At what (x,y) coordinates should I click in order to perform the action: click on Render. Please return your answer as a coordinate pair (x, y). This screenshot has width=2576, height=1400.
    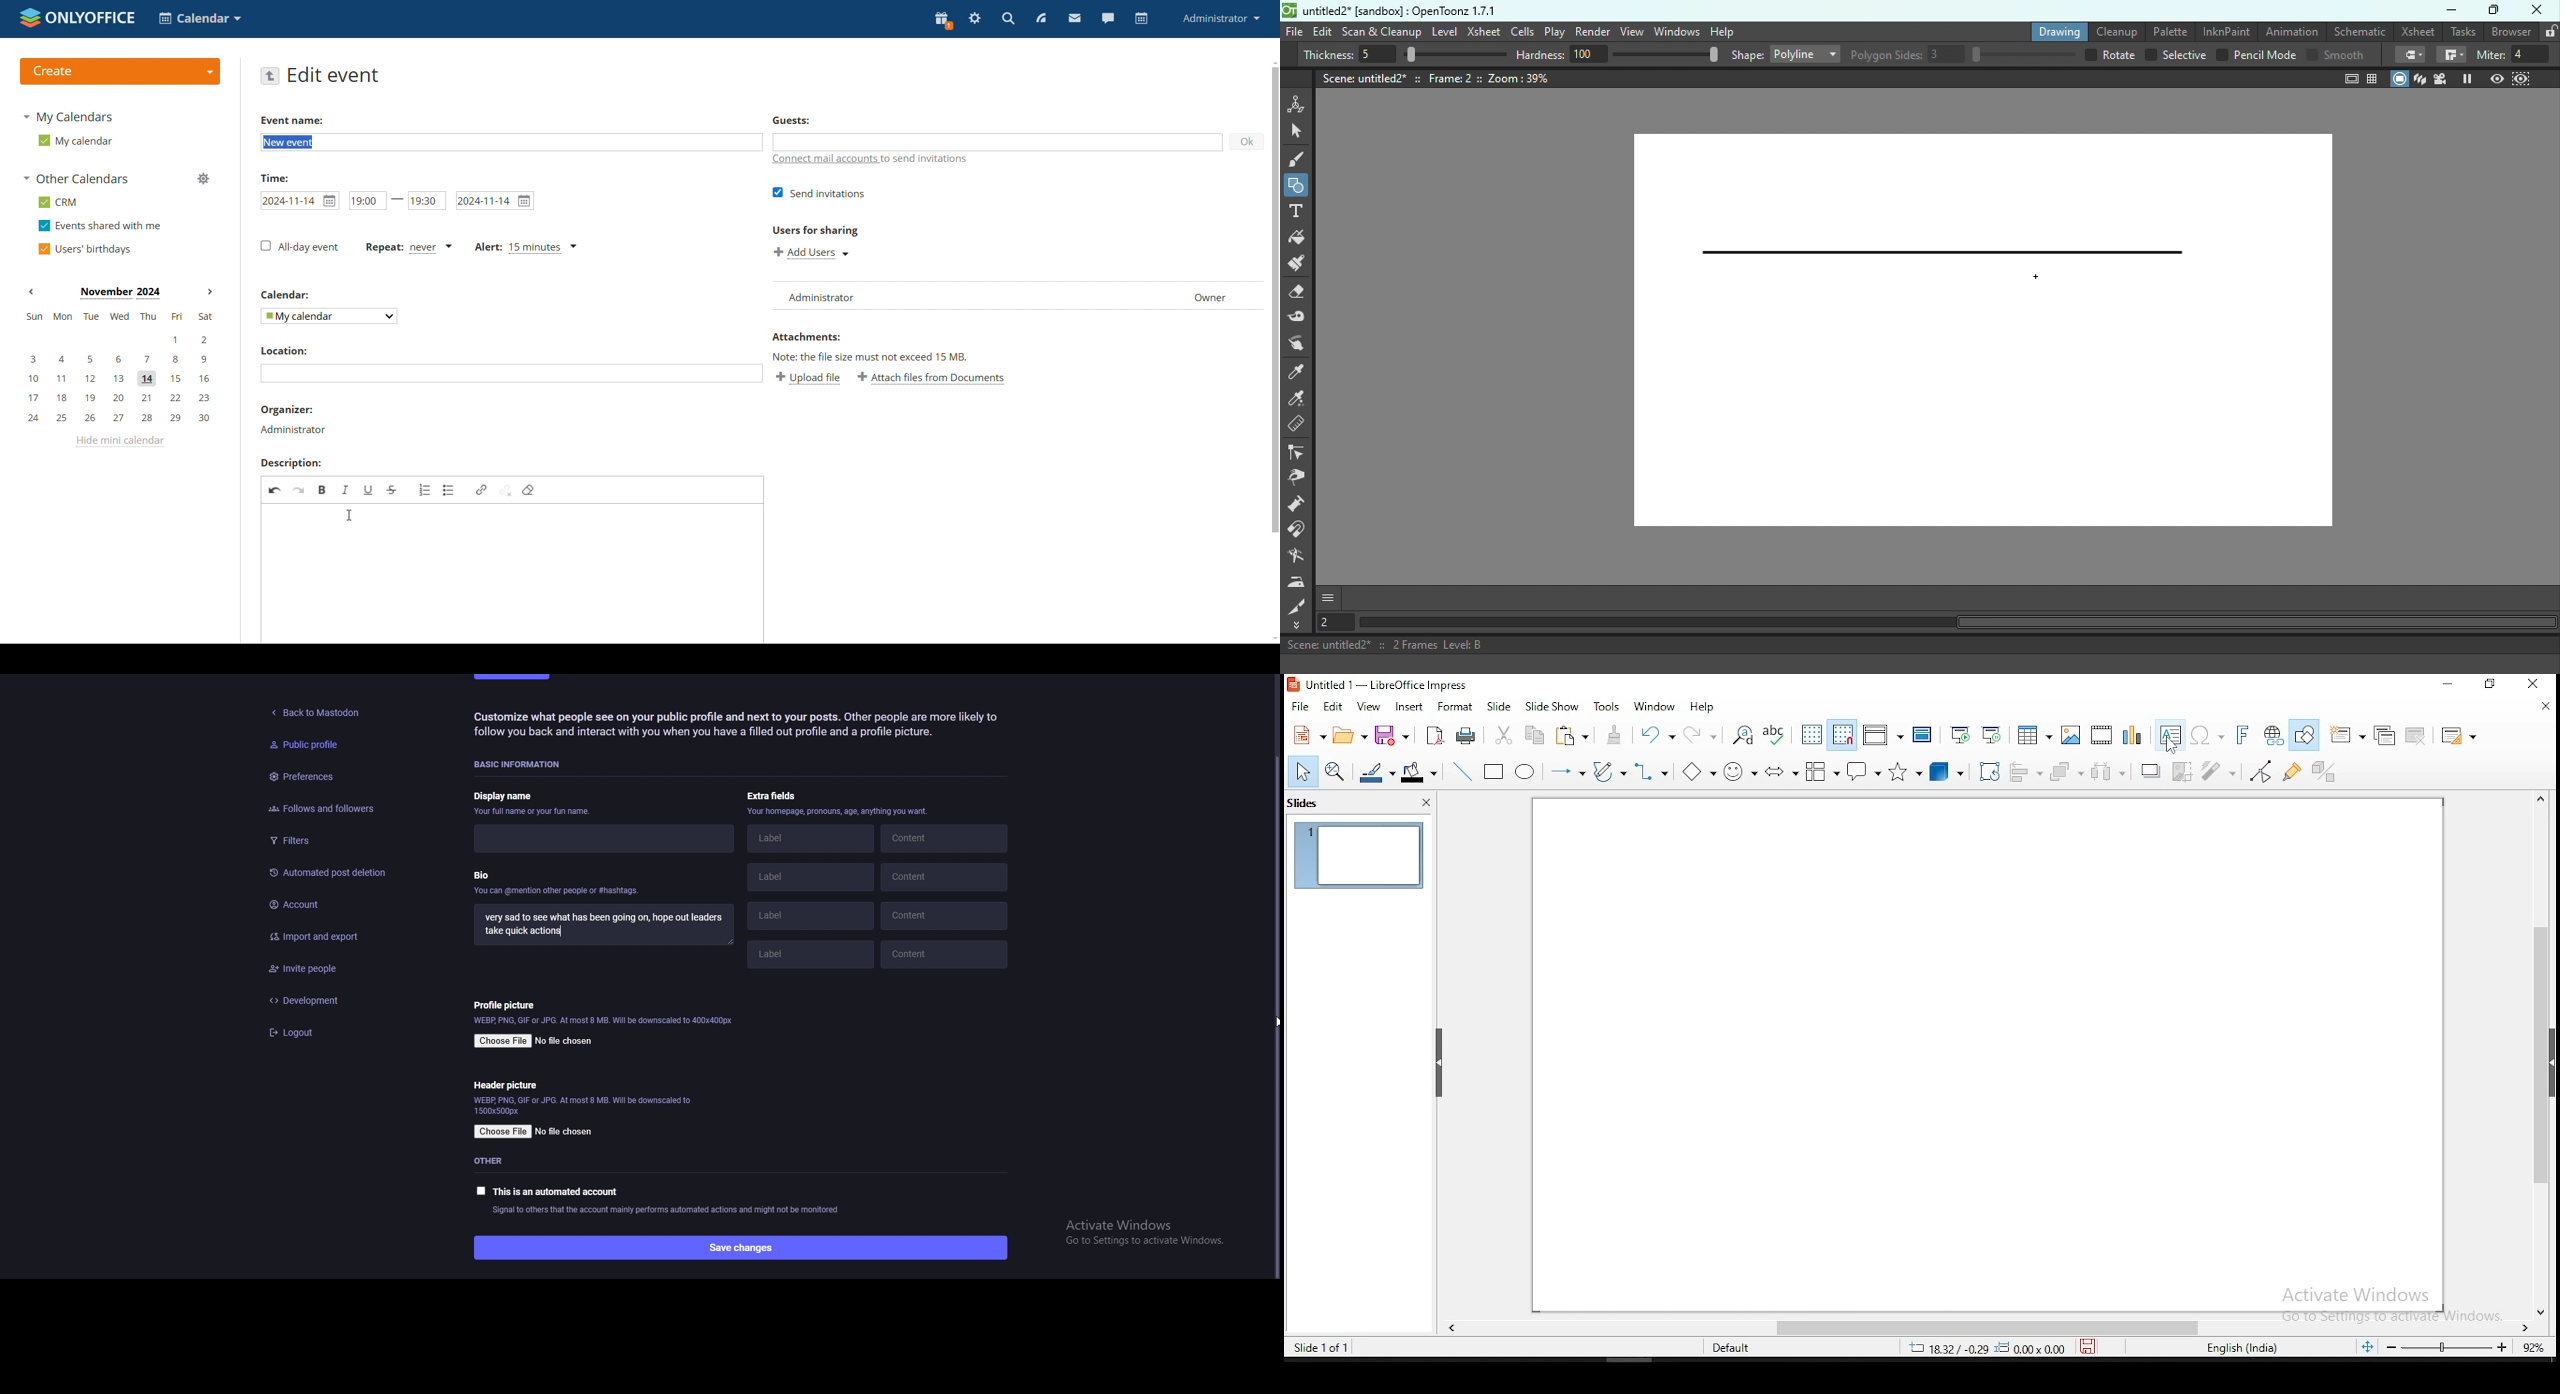
    Looking at the image, I should click on (1593, 32).